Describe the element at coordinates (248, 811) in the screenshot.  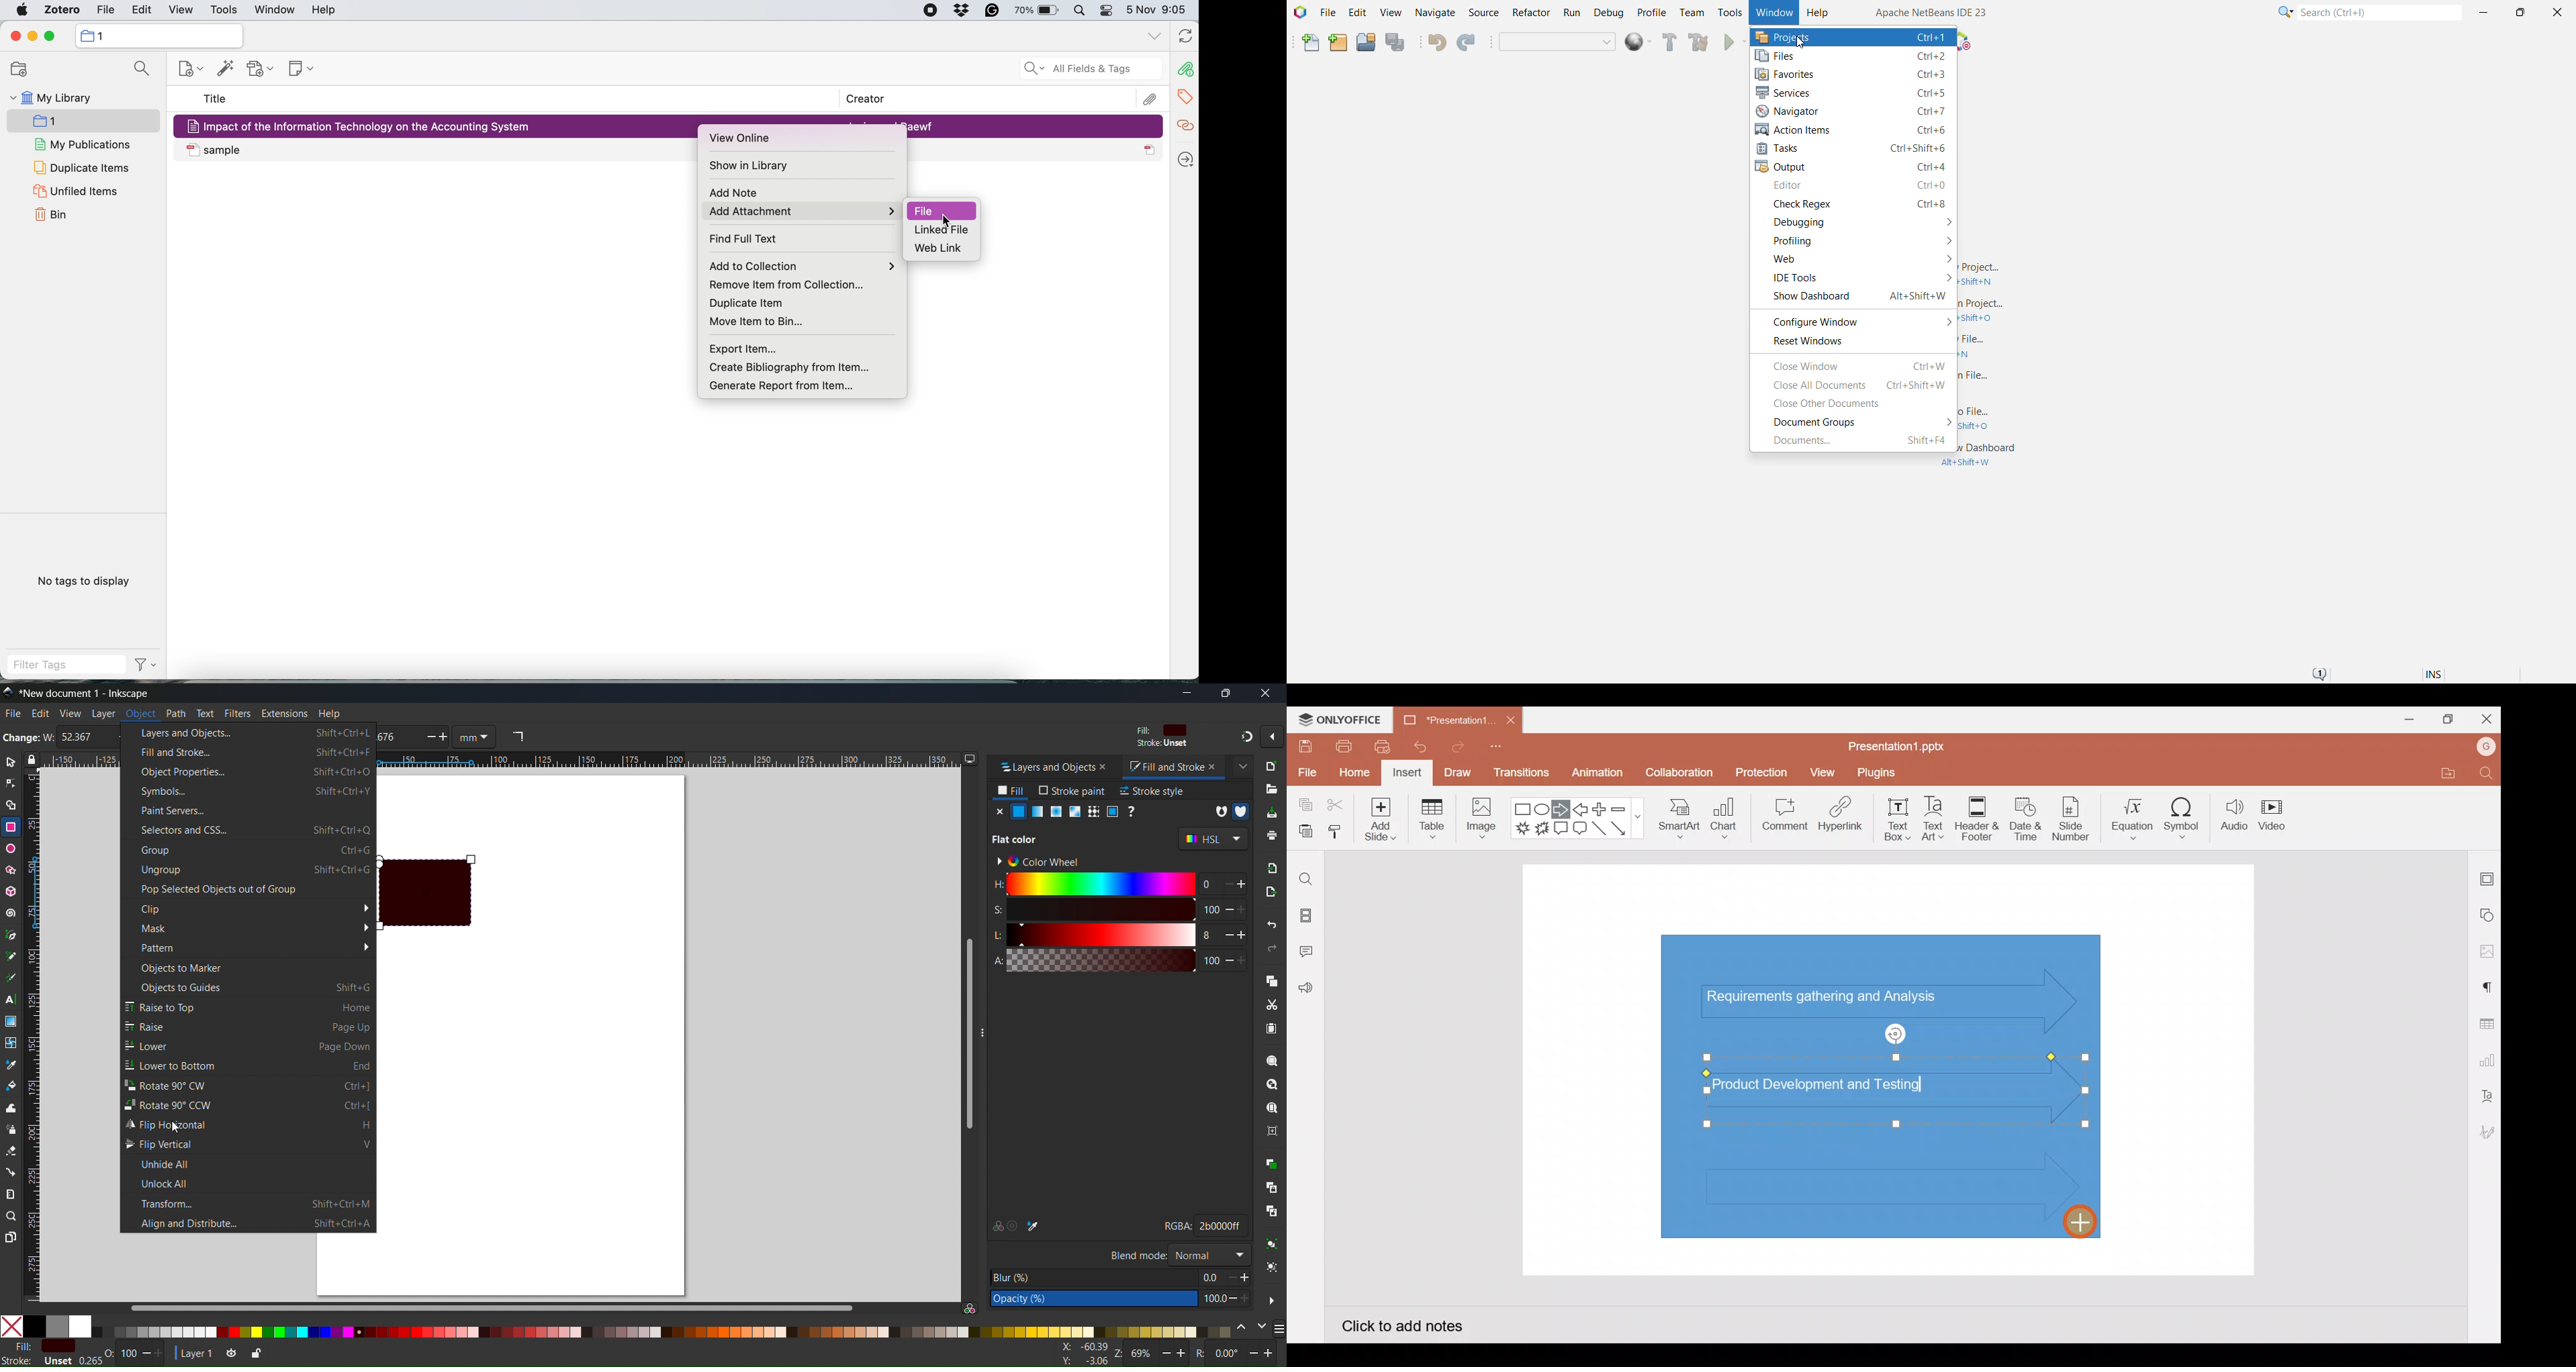
I see `Paint Servers` at that location.